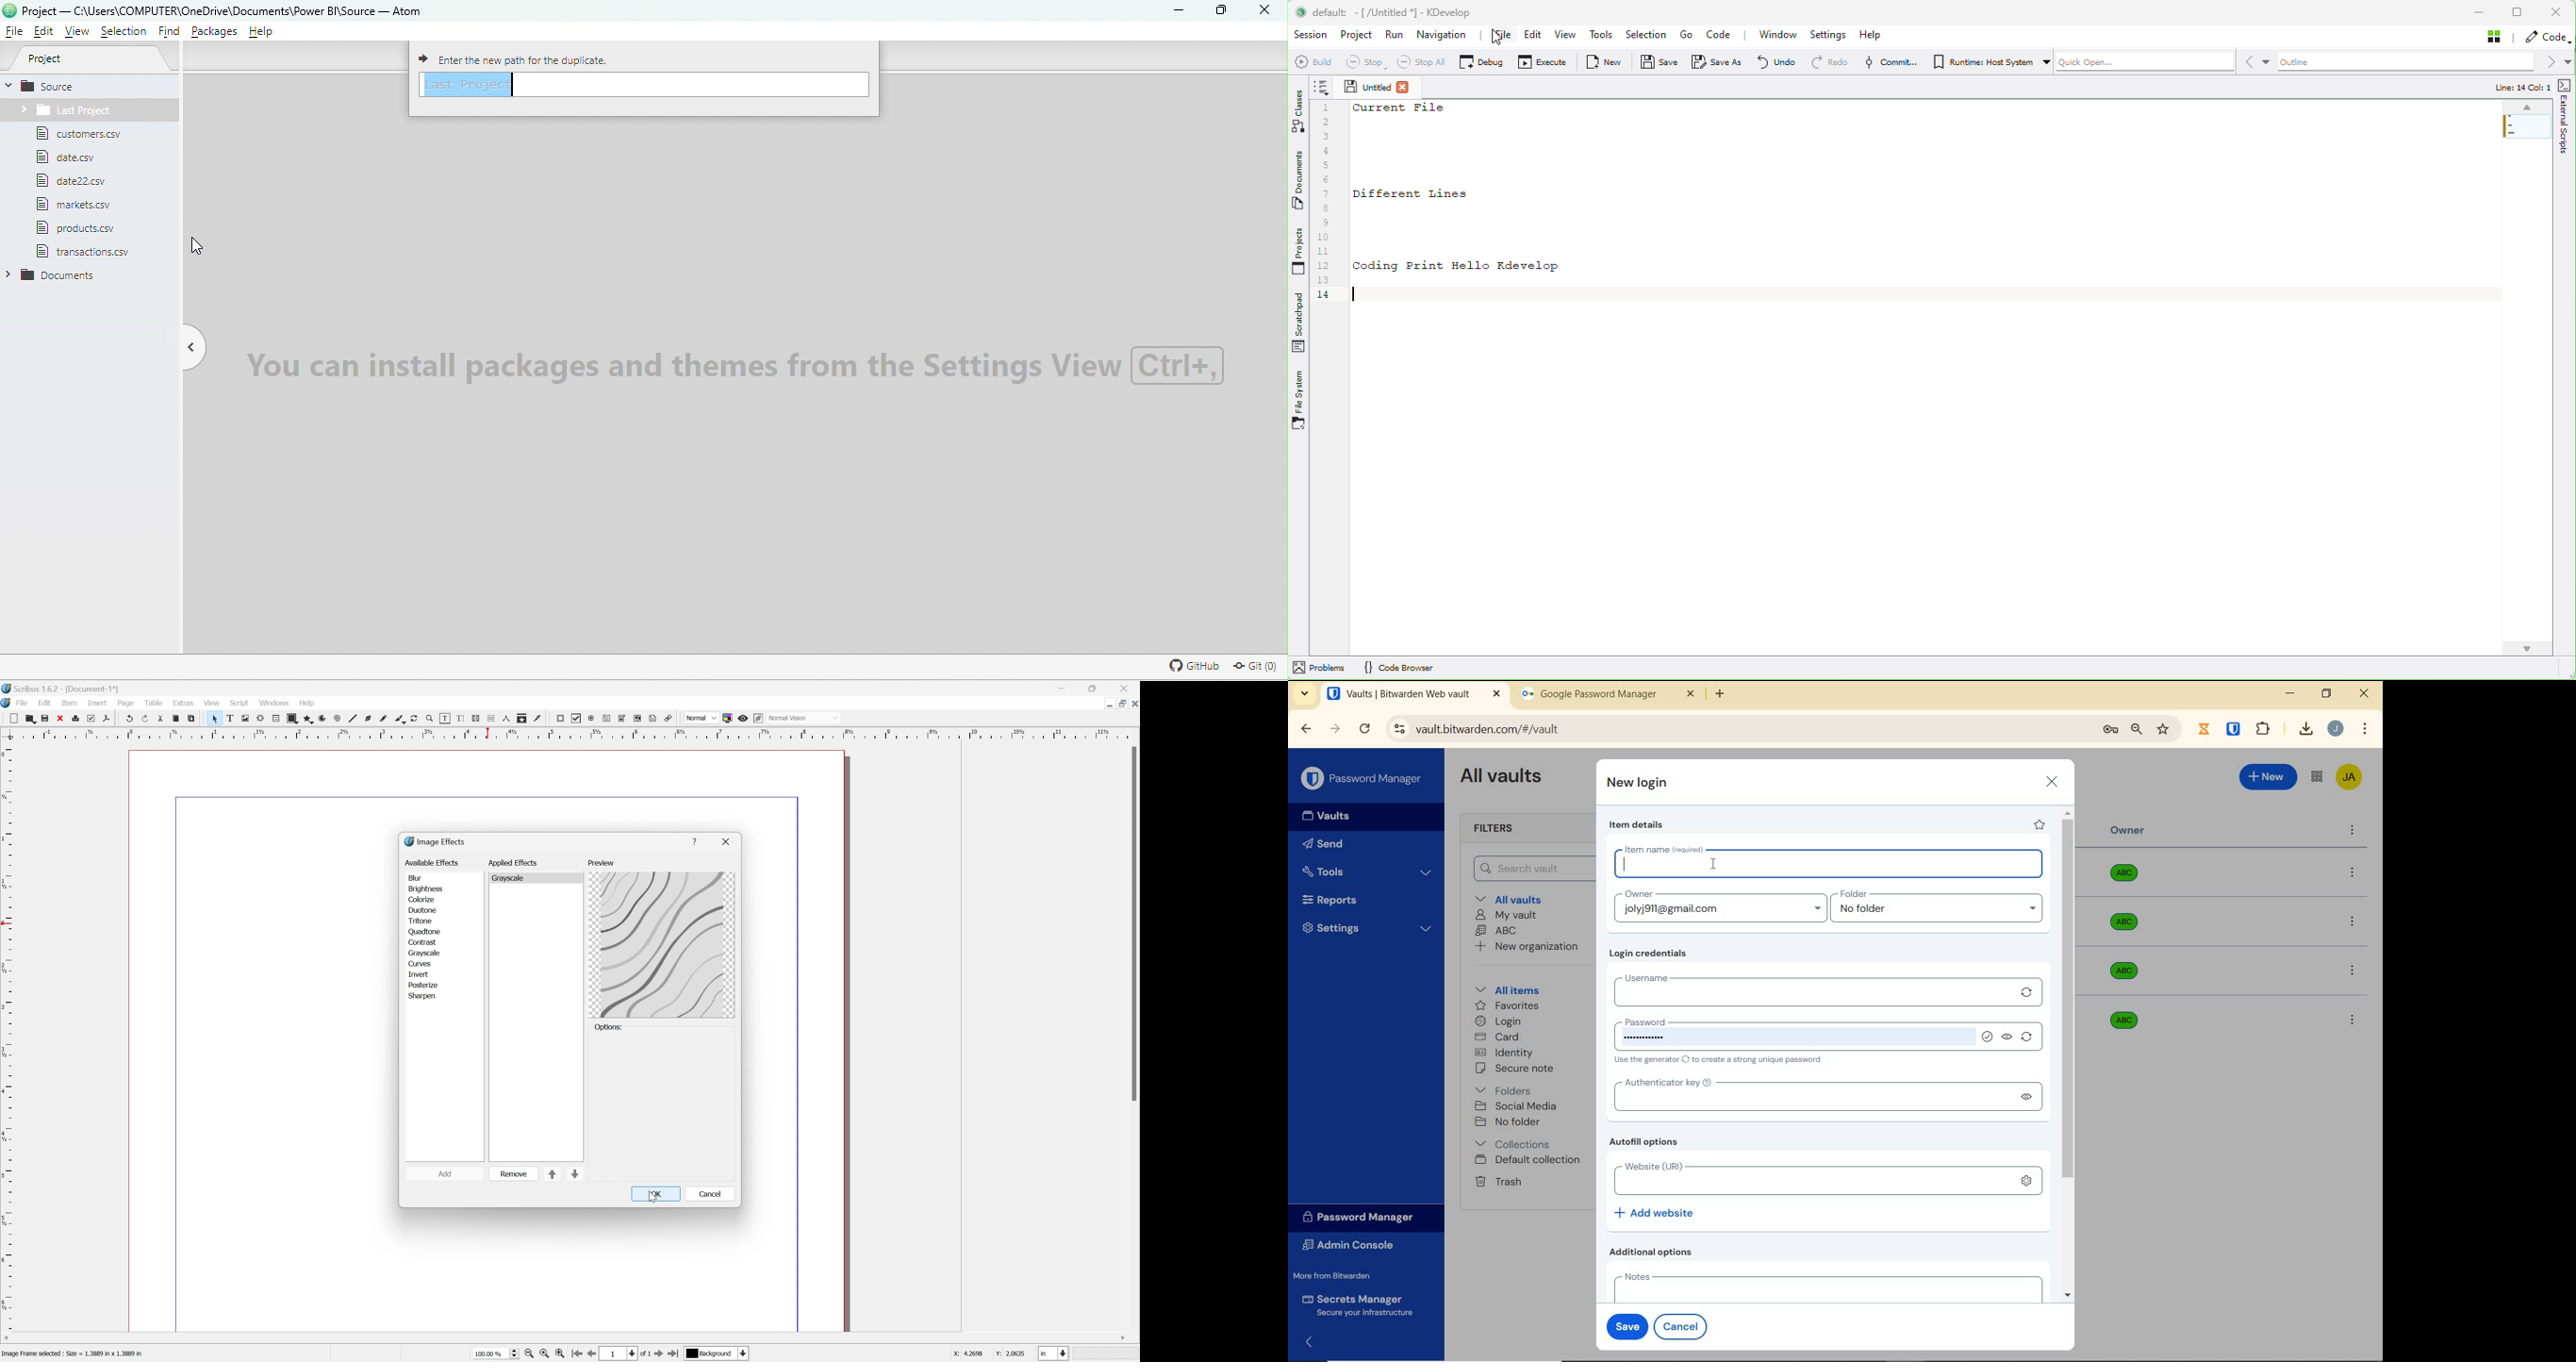  What do you see at coordinates (1364, 779) in the screenshot?
I see `Password Manager` at bounding box center [1364, 779].